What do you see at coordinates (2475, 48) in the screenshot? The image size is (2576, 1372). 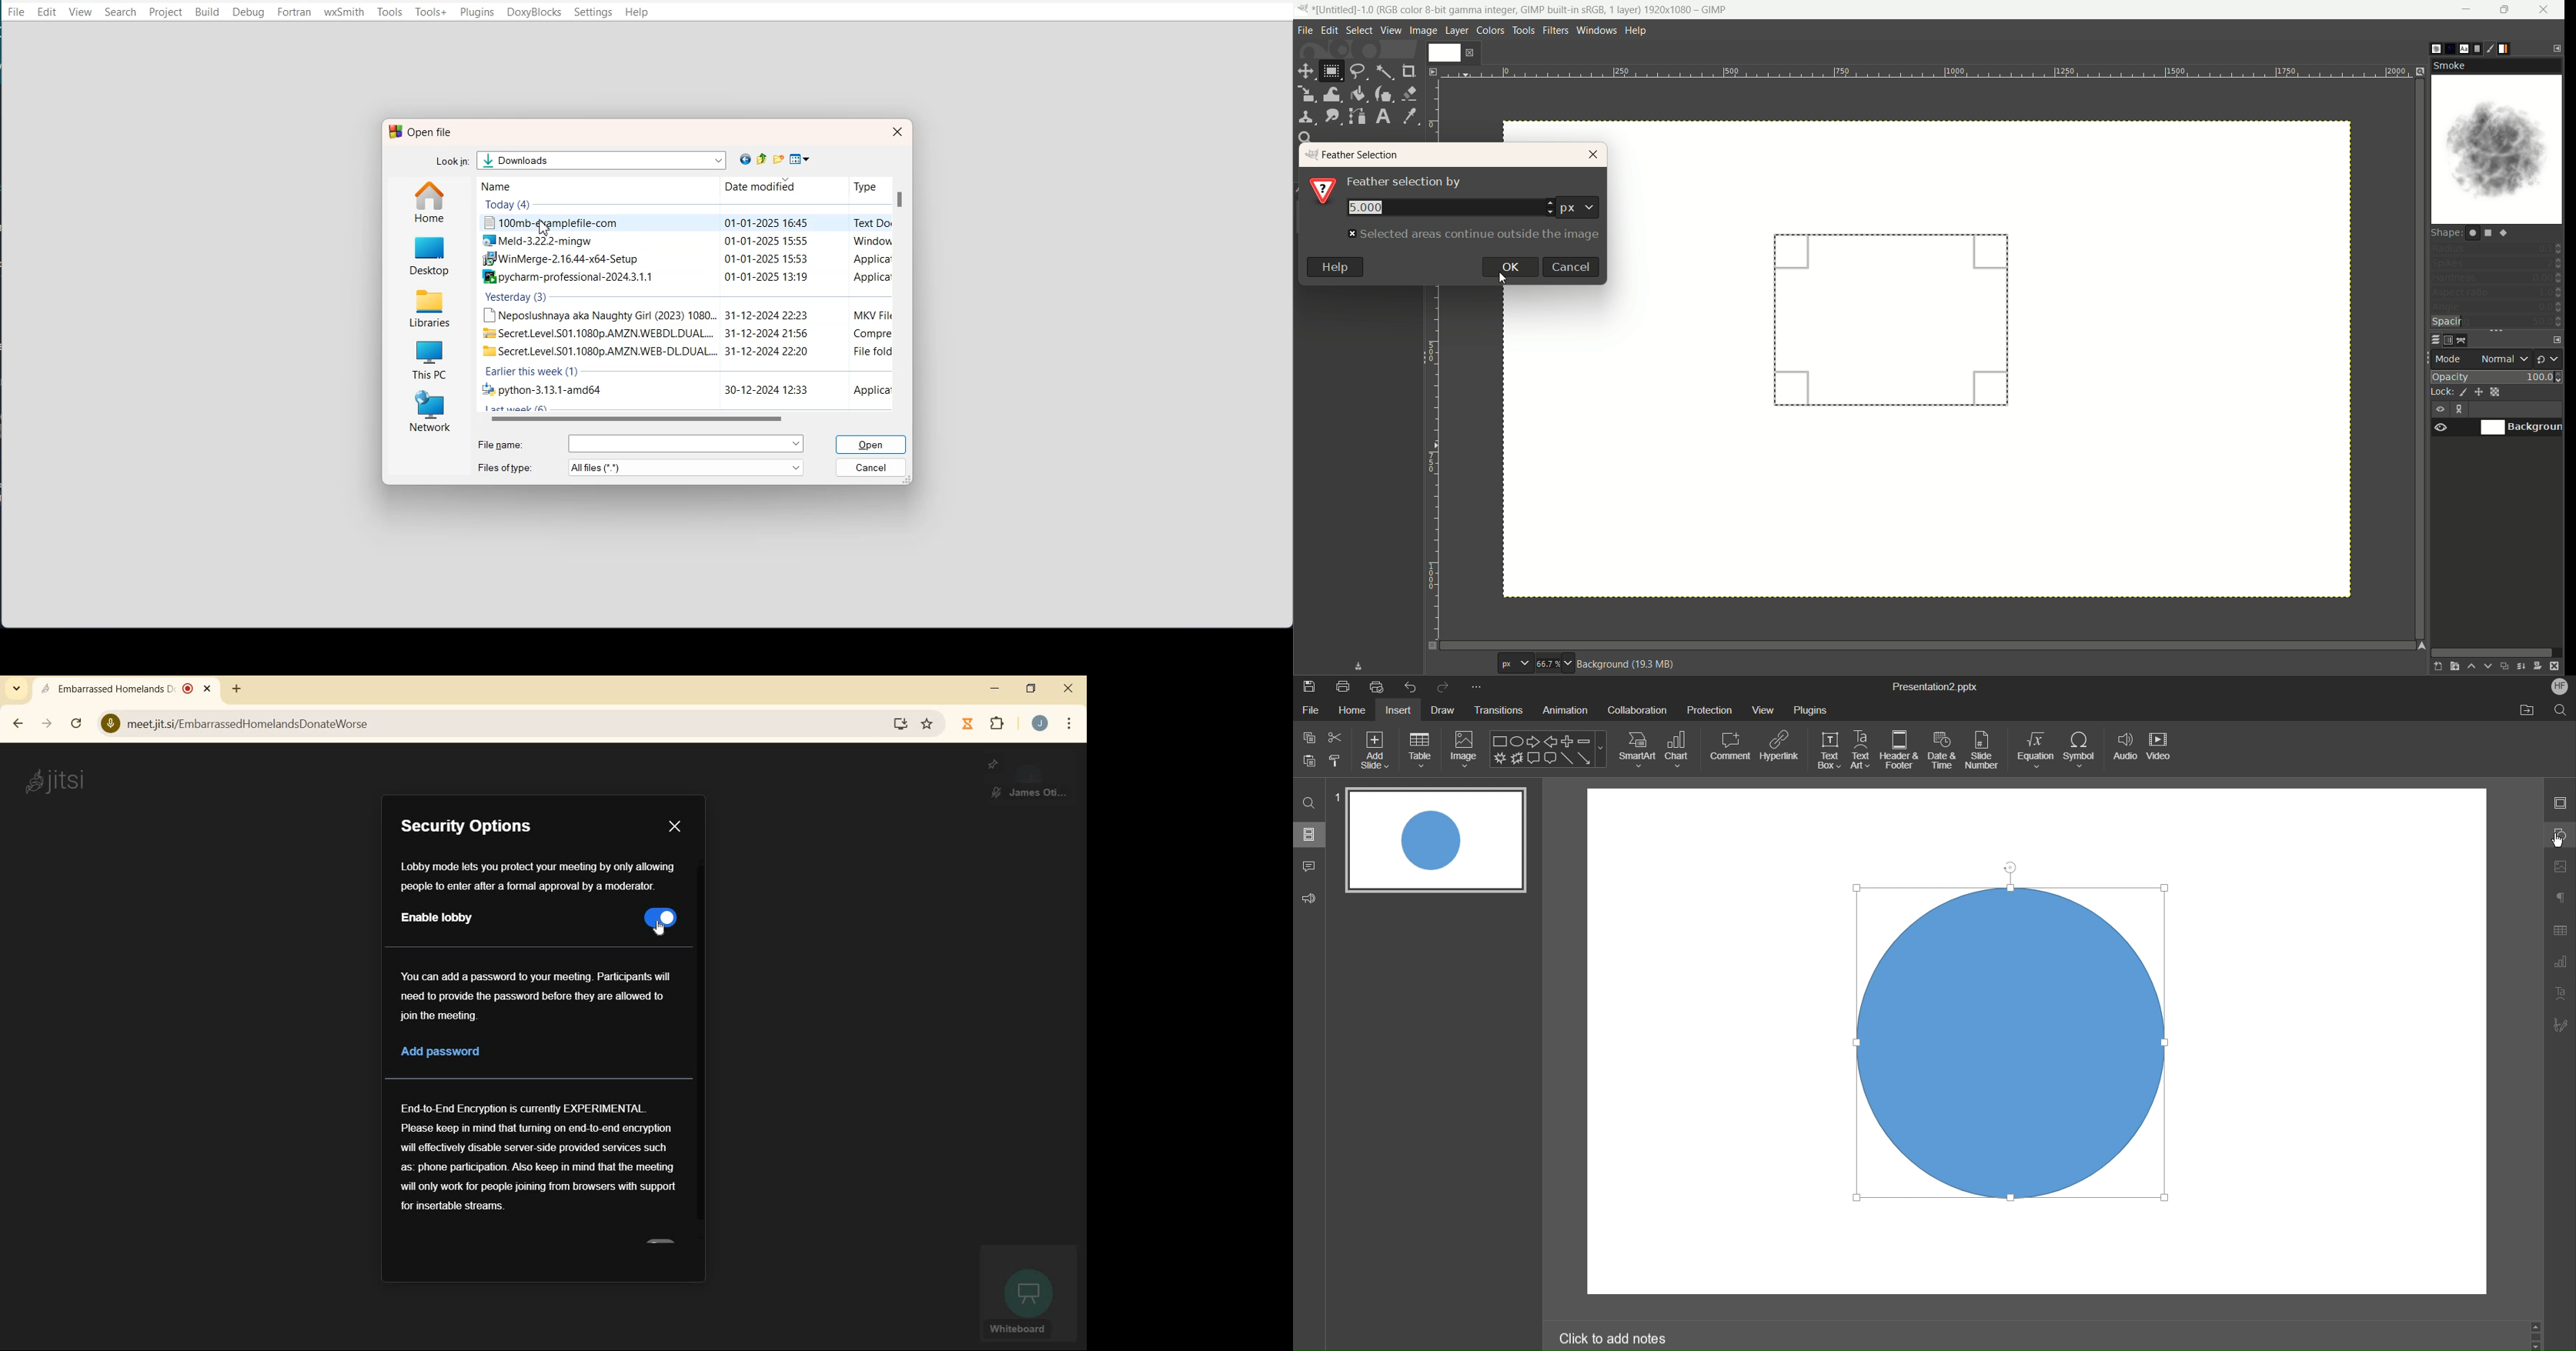 I see `document histor` at bounding box center [2475, 48].